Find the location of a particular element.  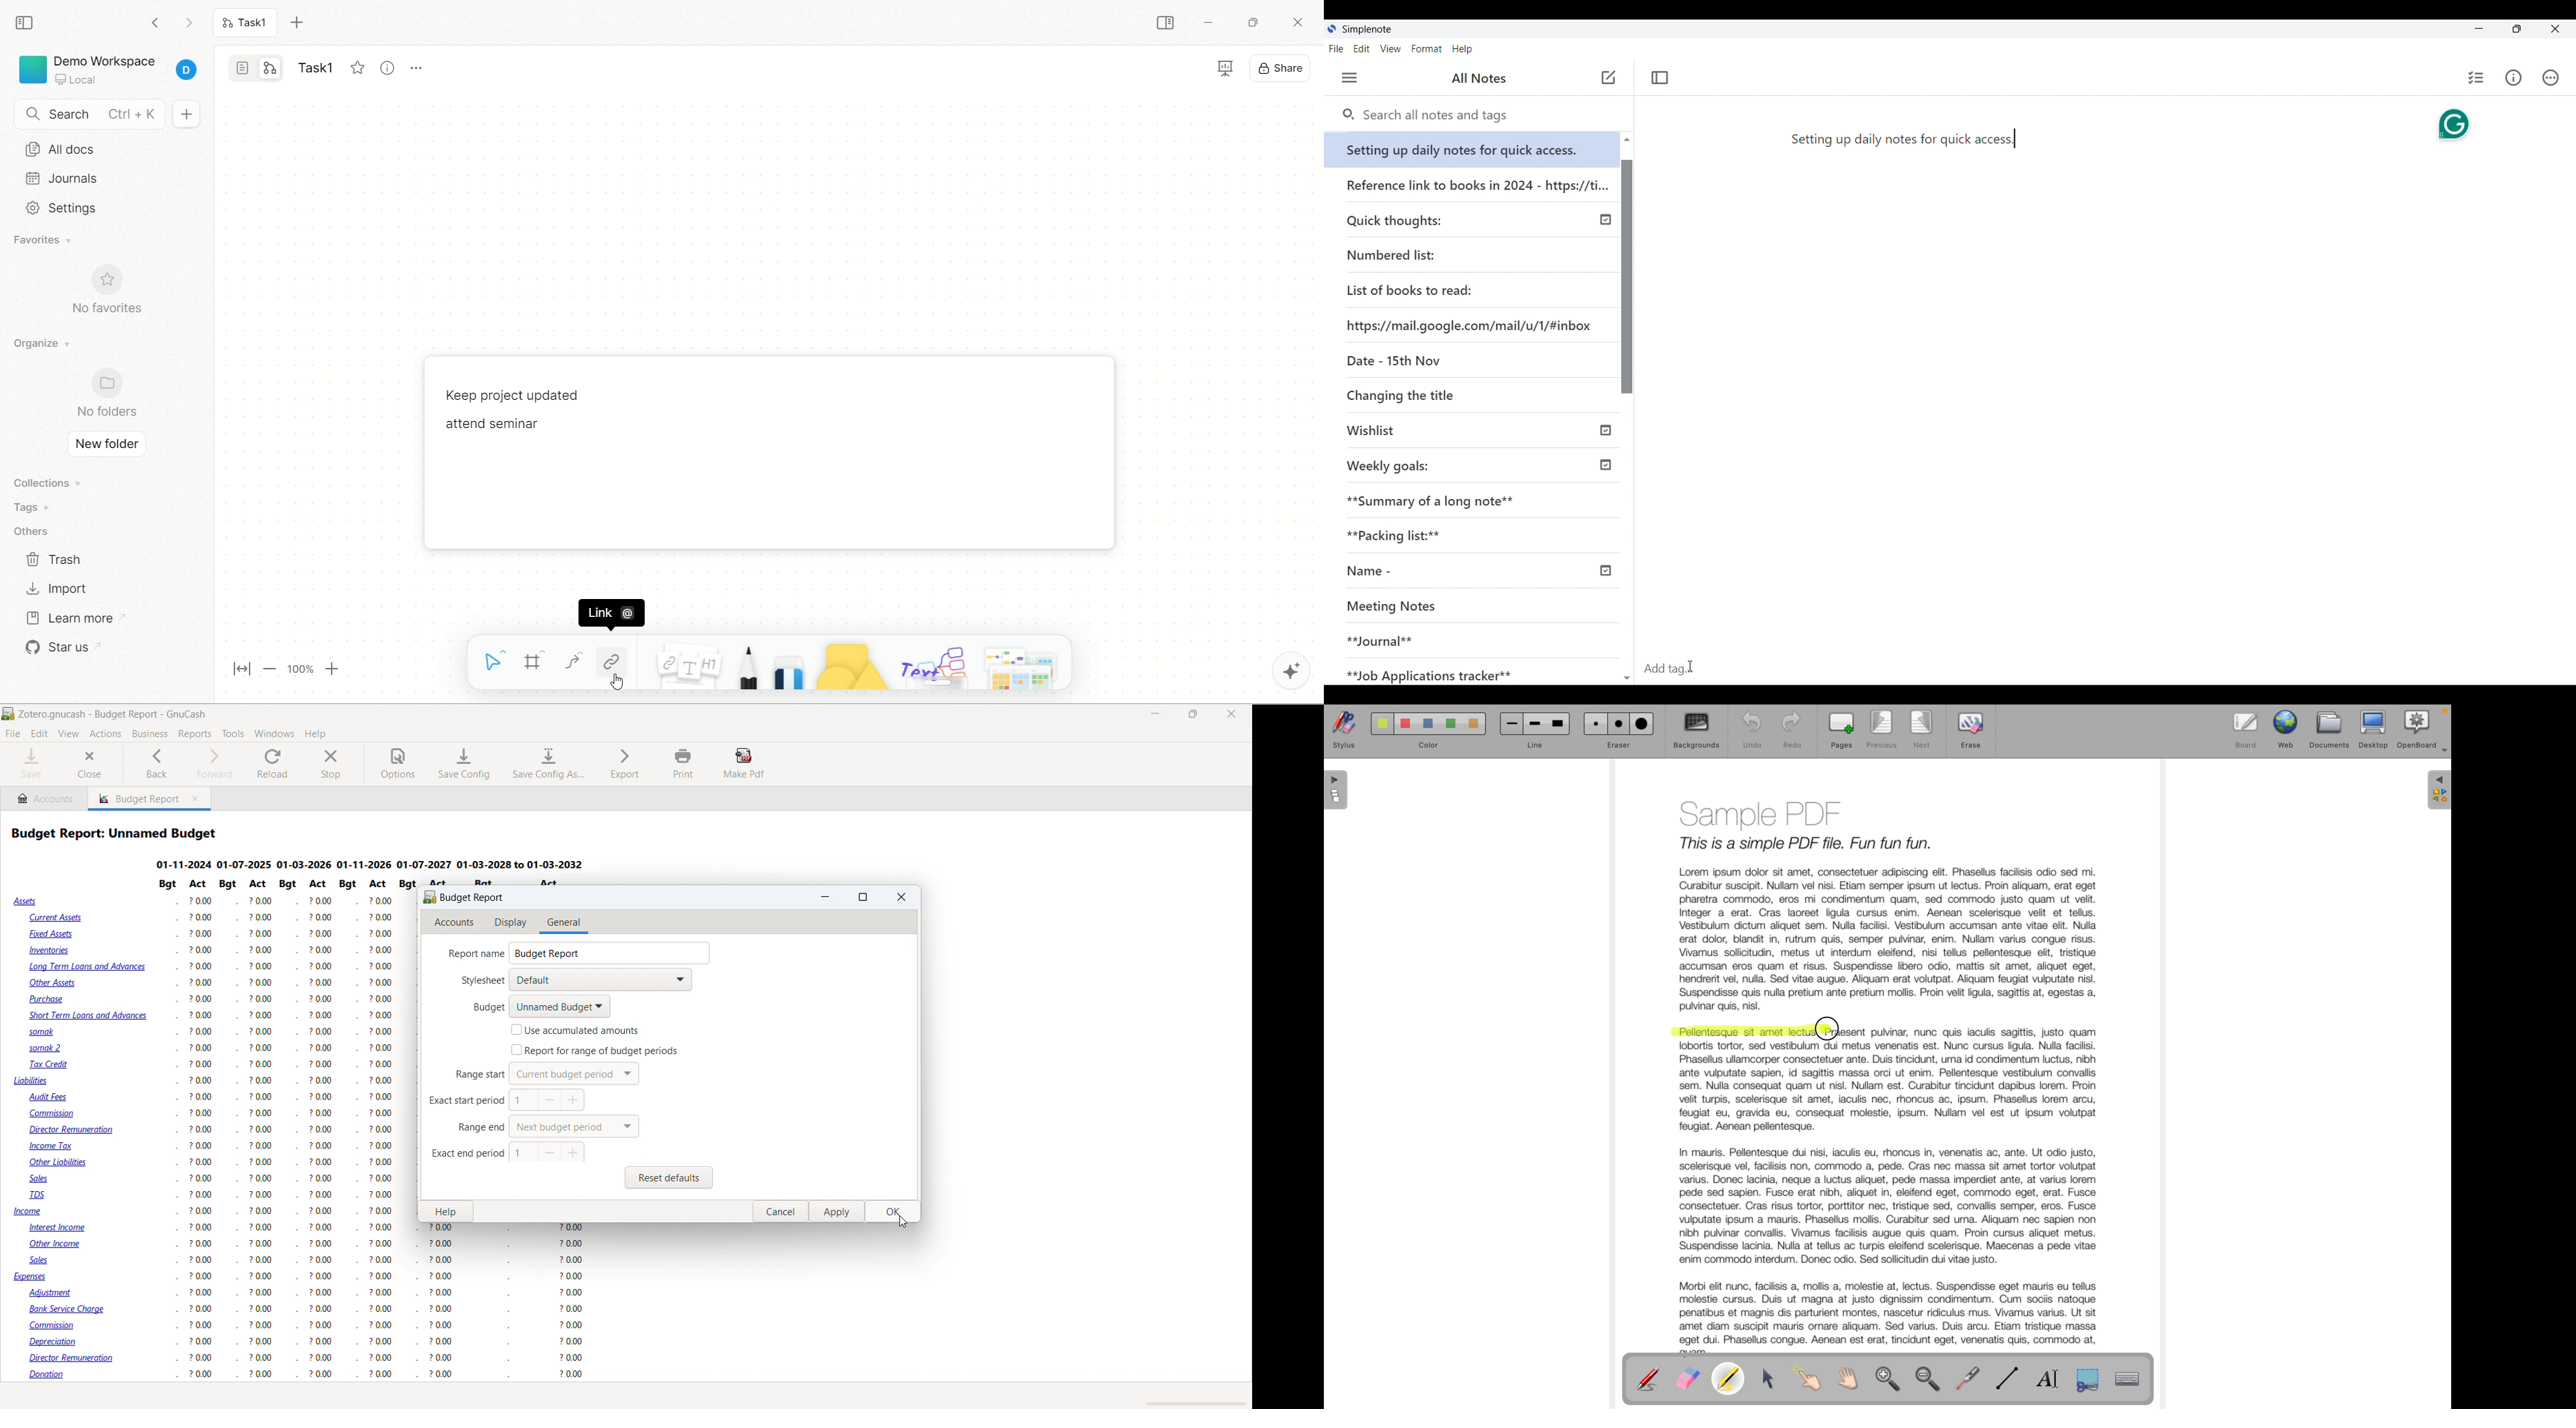

learn more is located at coordinates (85, 618).